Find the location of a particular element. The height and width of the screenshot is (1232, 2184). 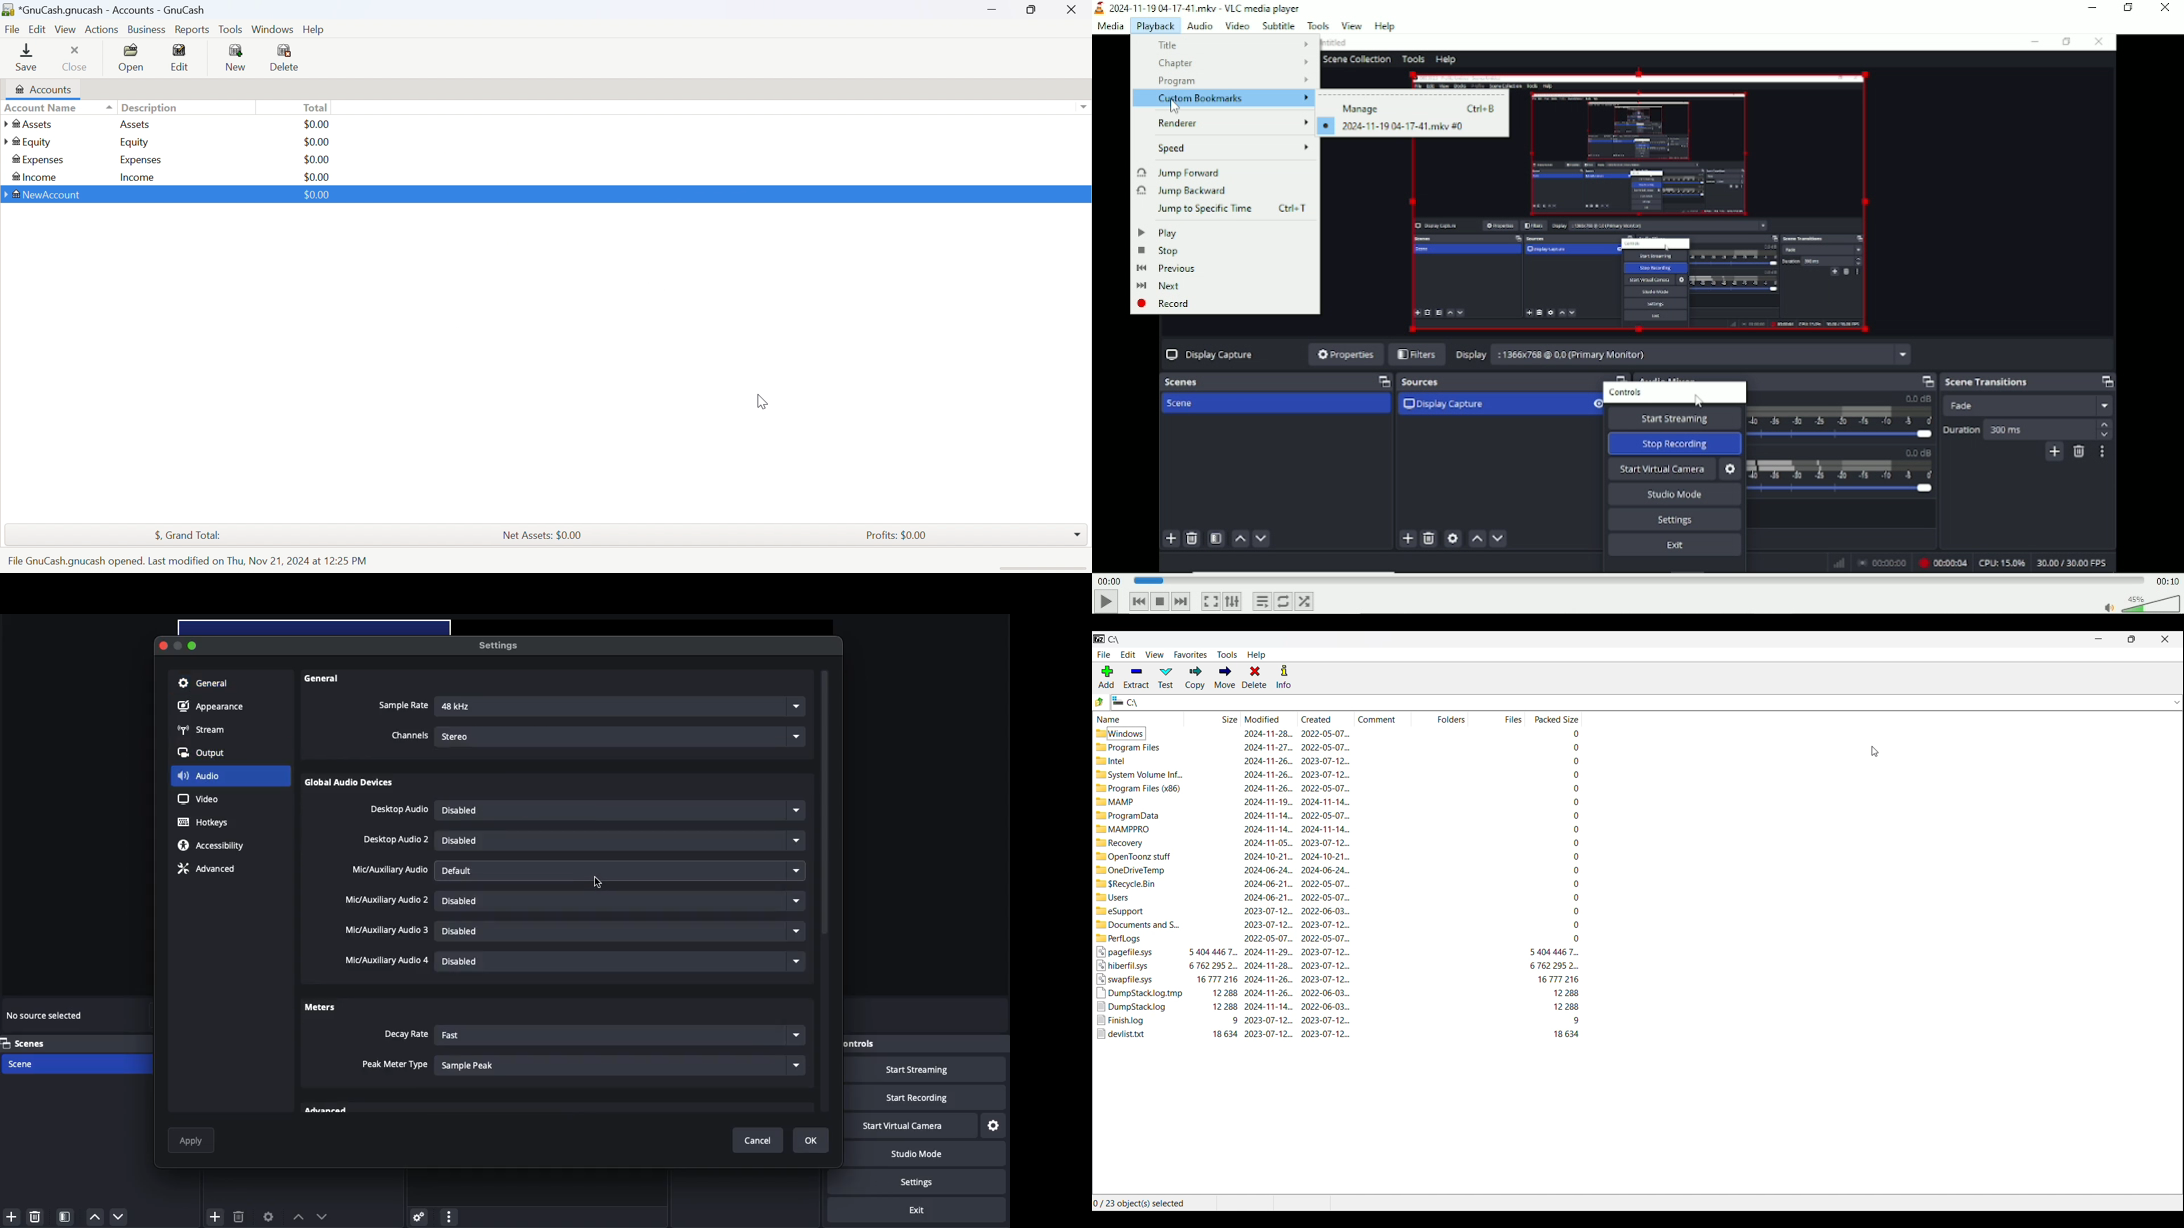

dropdown is located at coordinates (2176, 702).